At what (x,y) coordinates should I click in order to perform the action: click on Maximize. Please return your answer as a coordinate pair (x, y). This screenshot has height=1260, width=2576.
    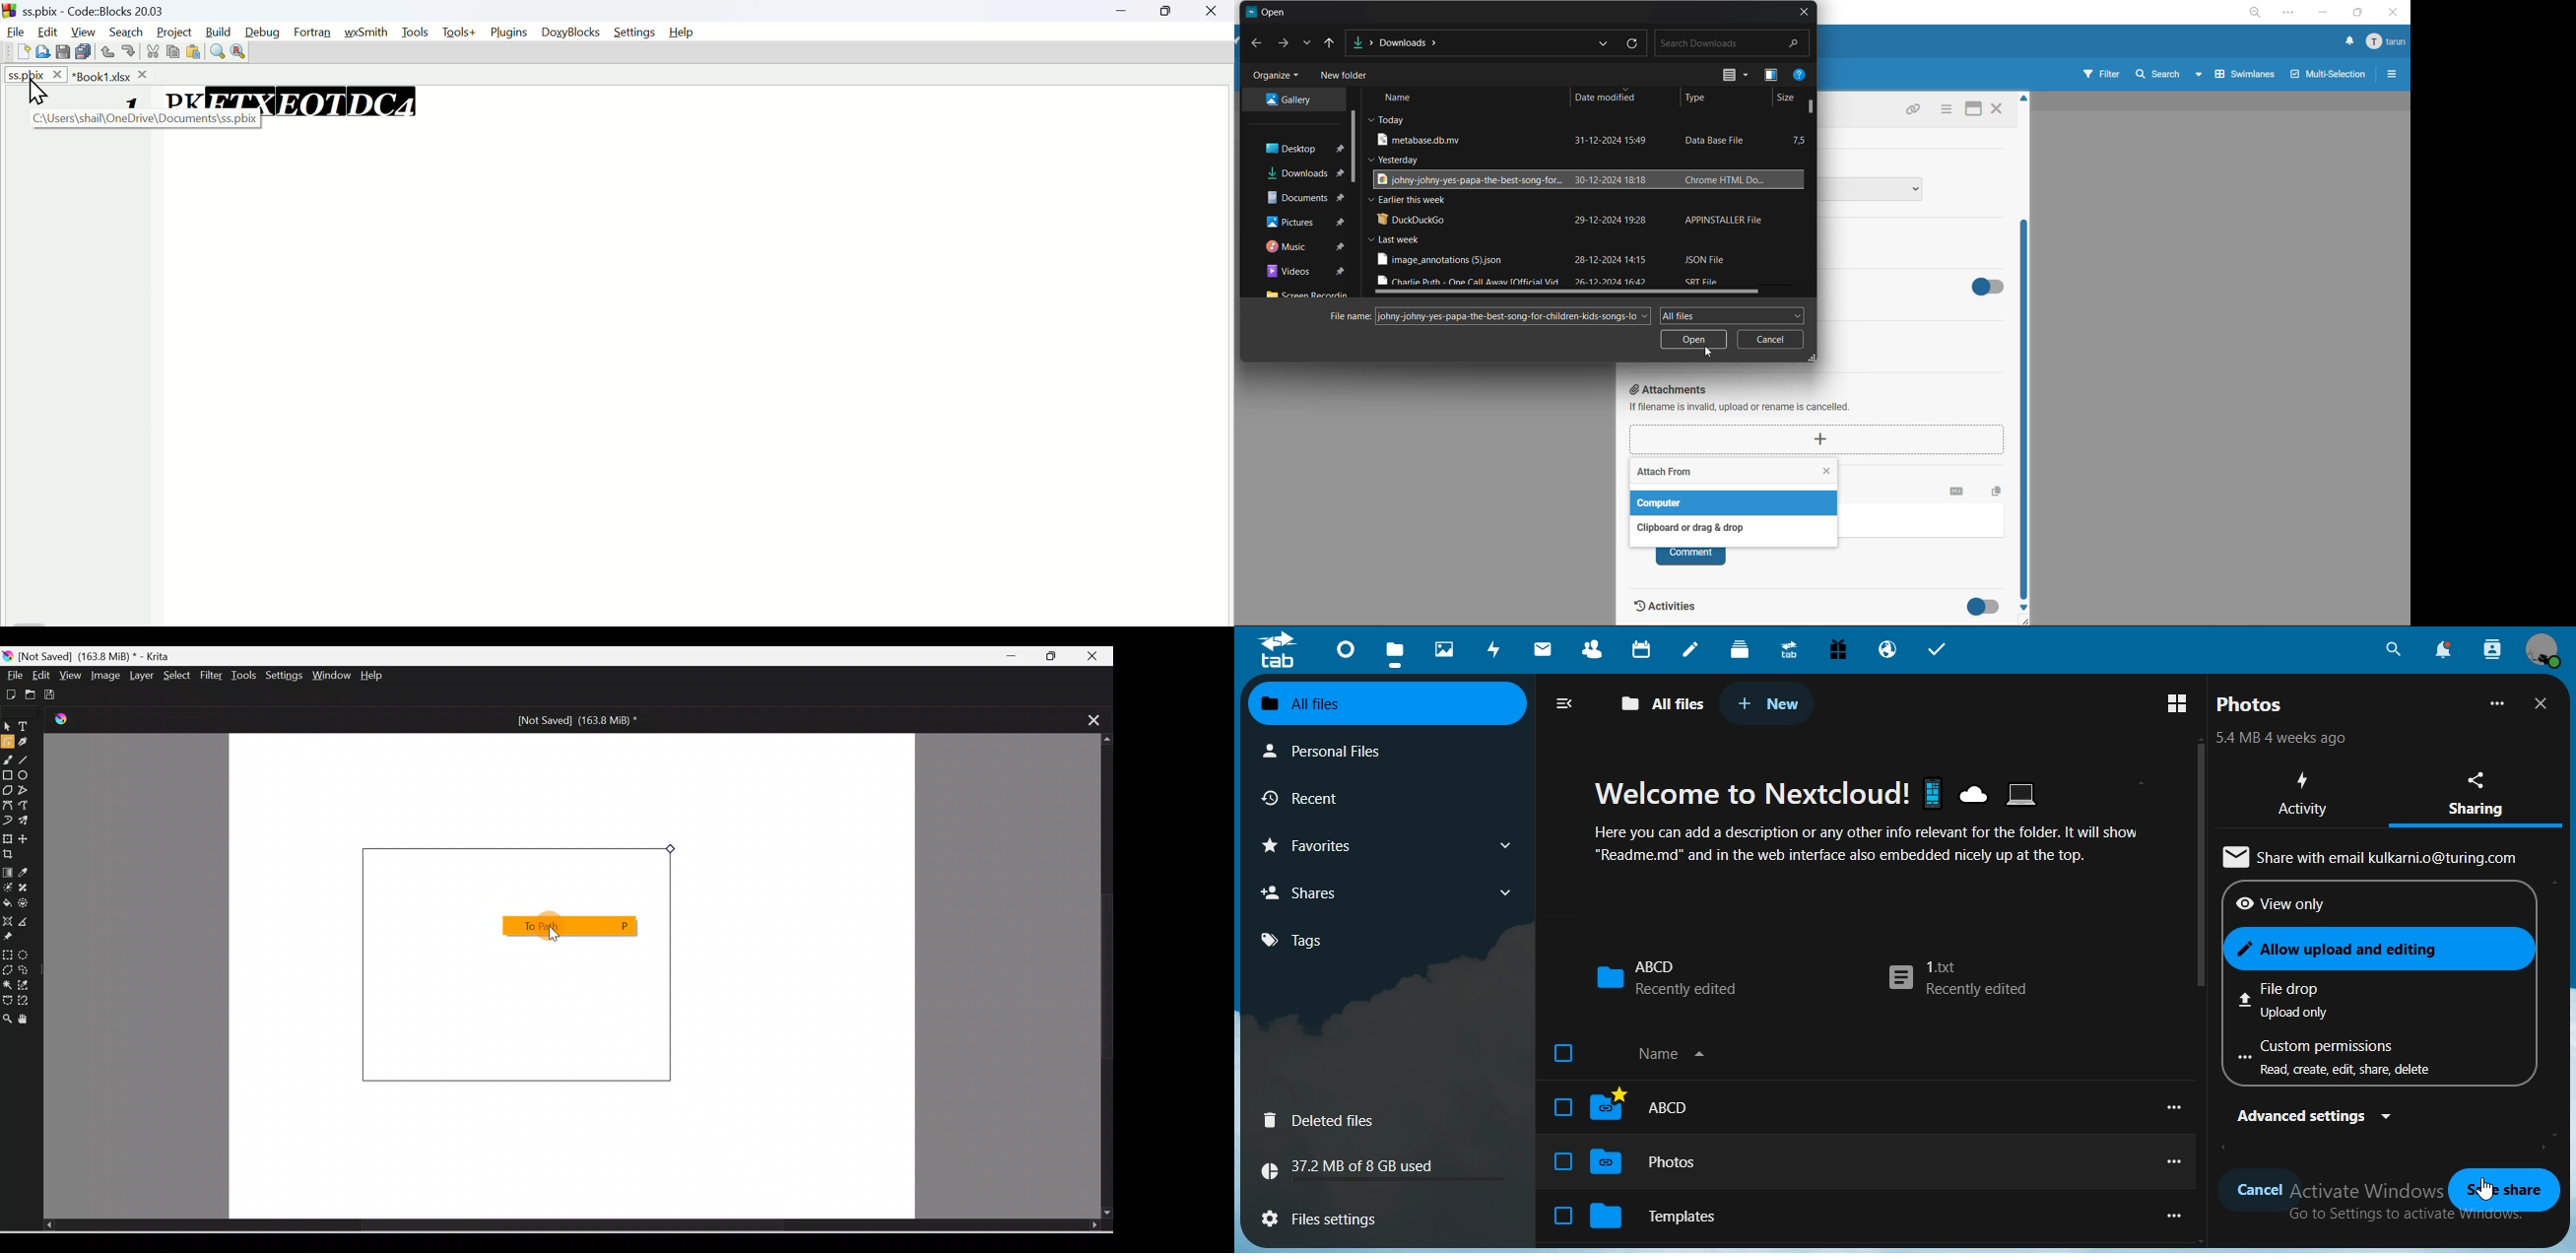
    Looking at the image, I should click on (1059, 657).